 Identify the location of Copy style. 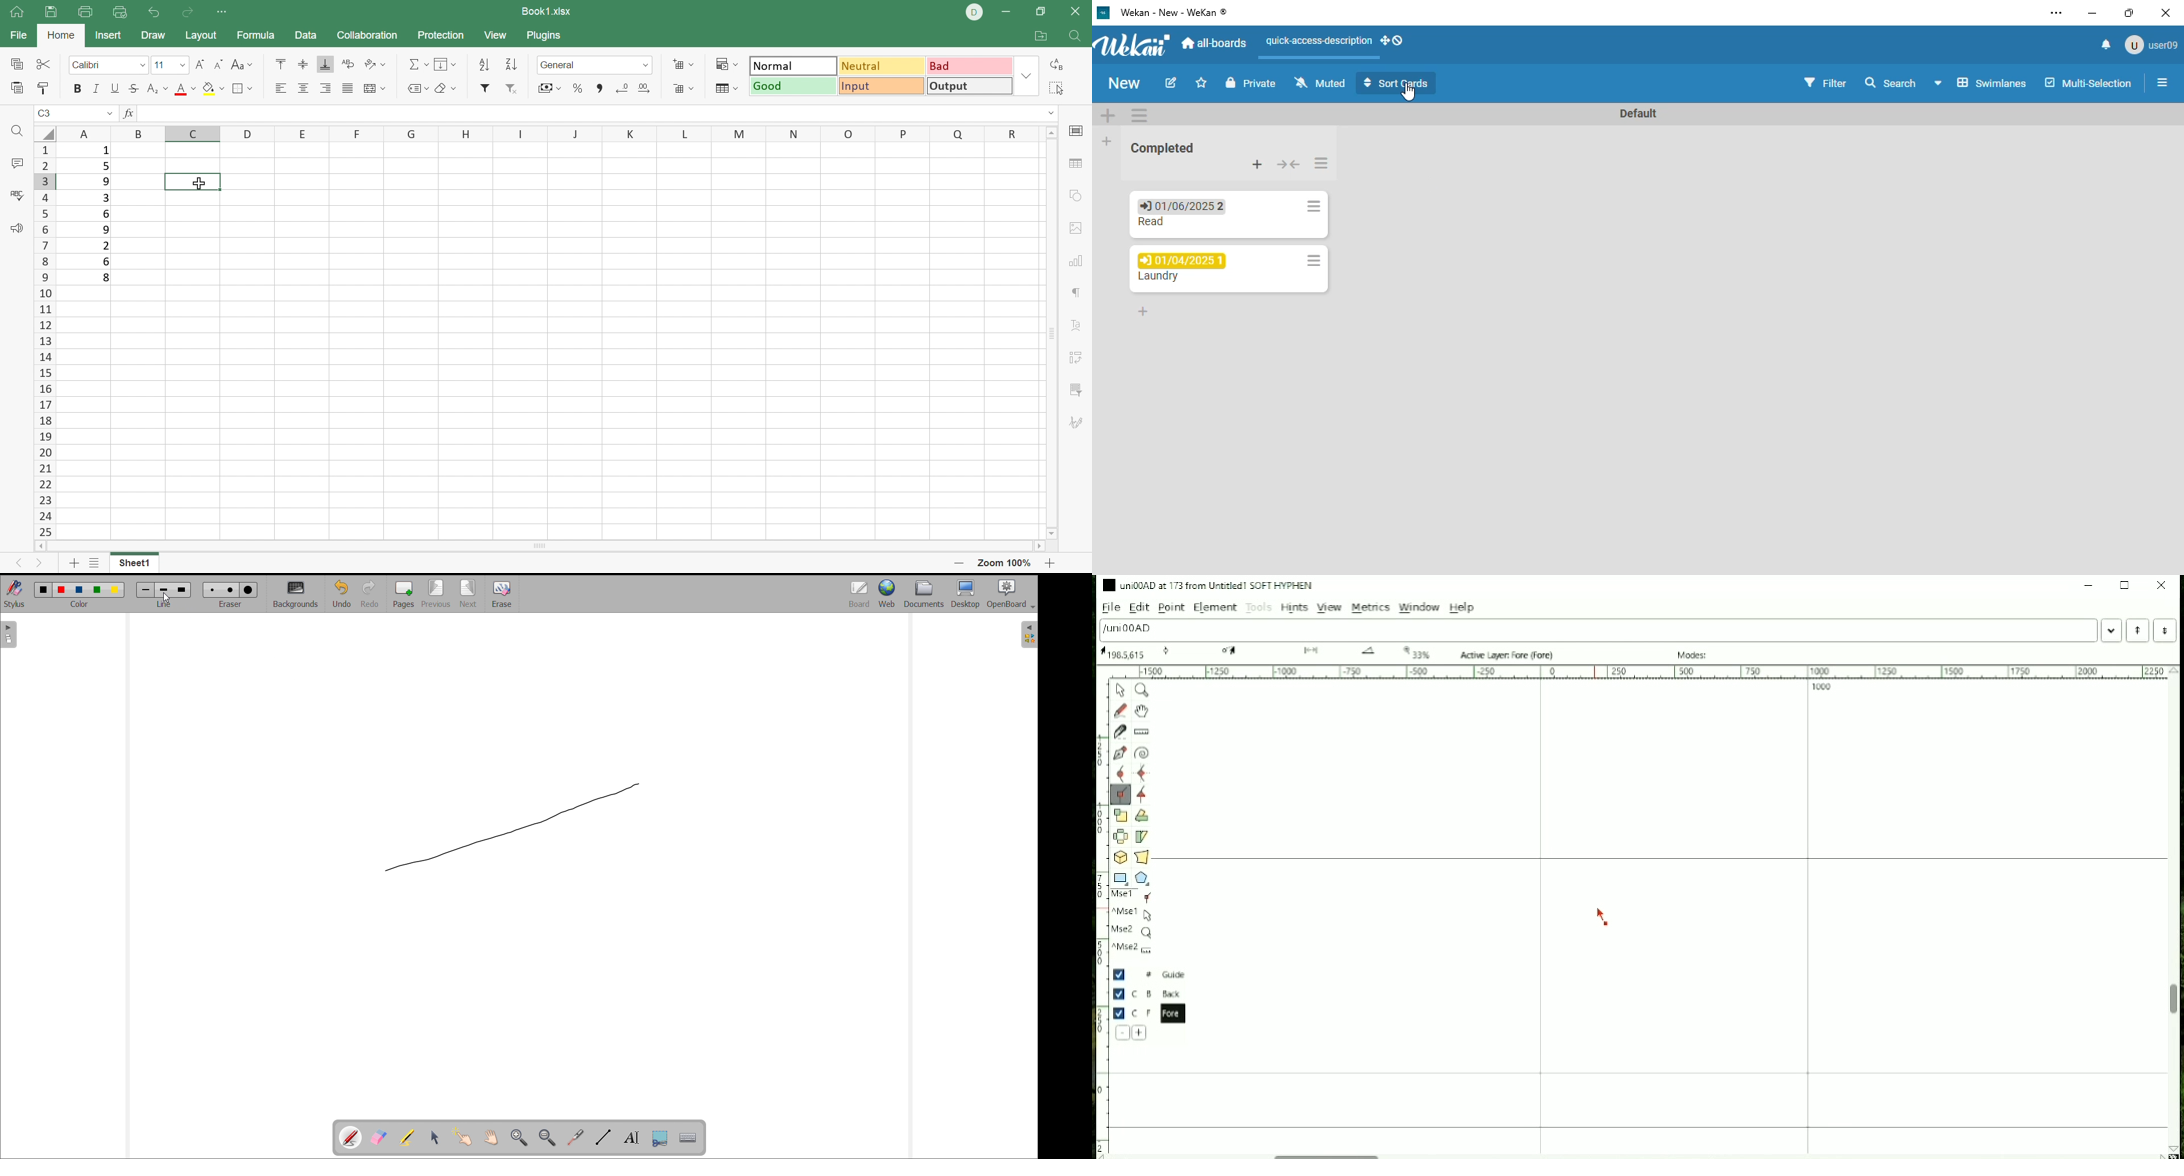
(43, 87).